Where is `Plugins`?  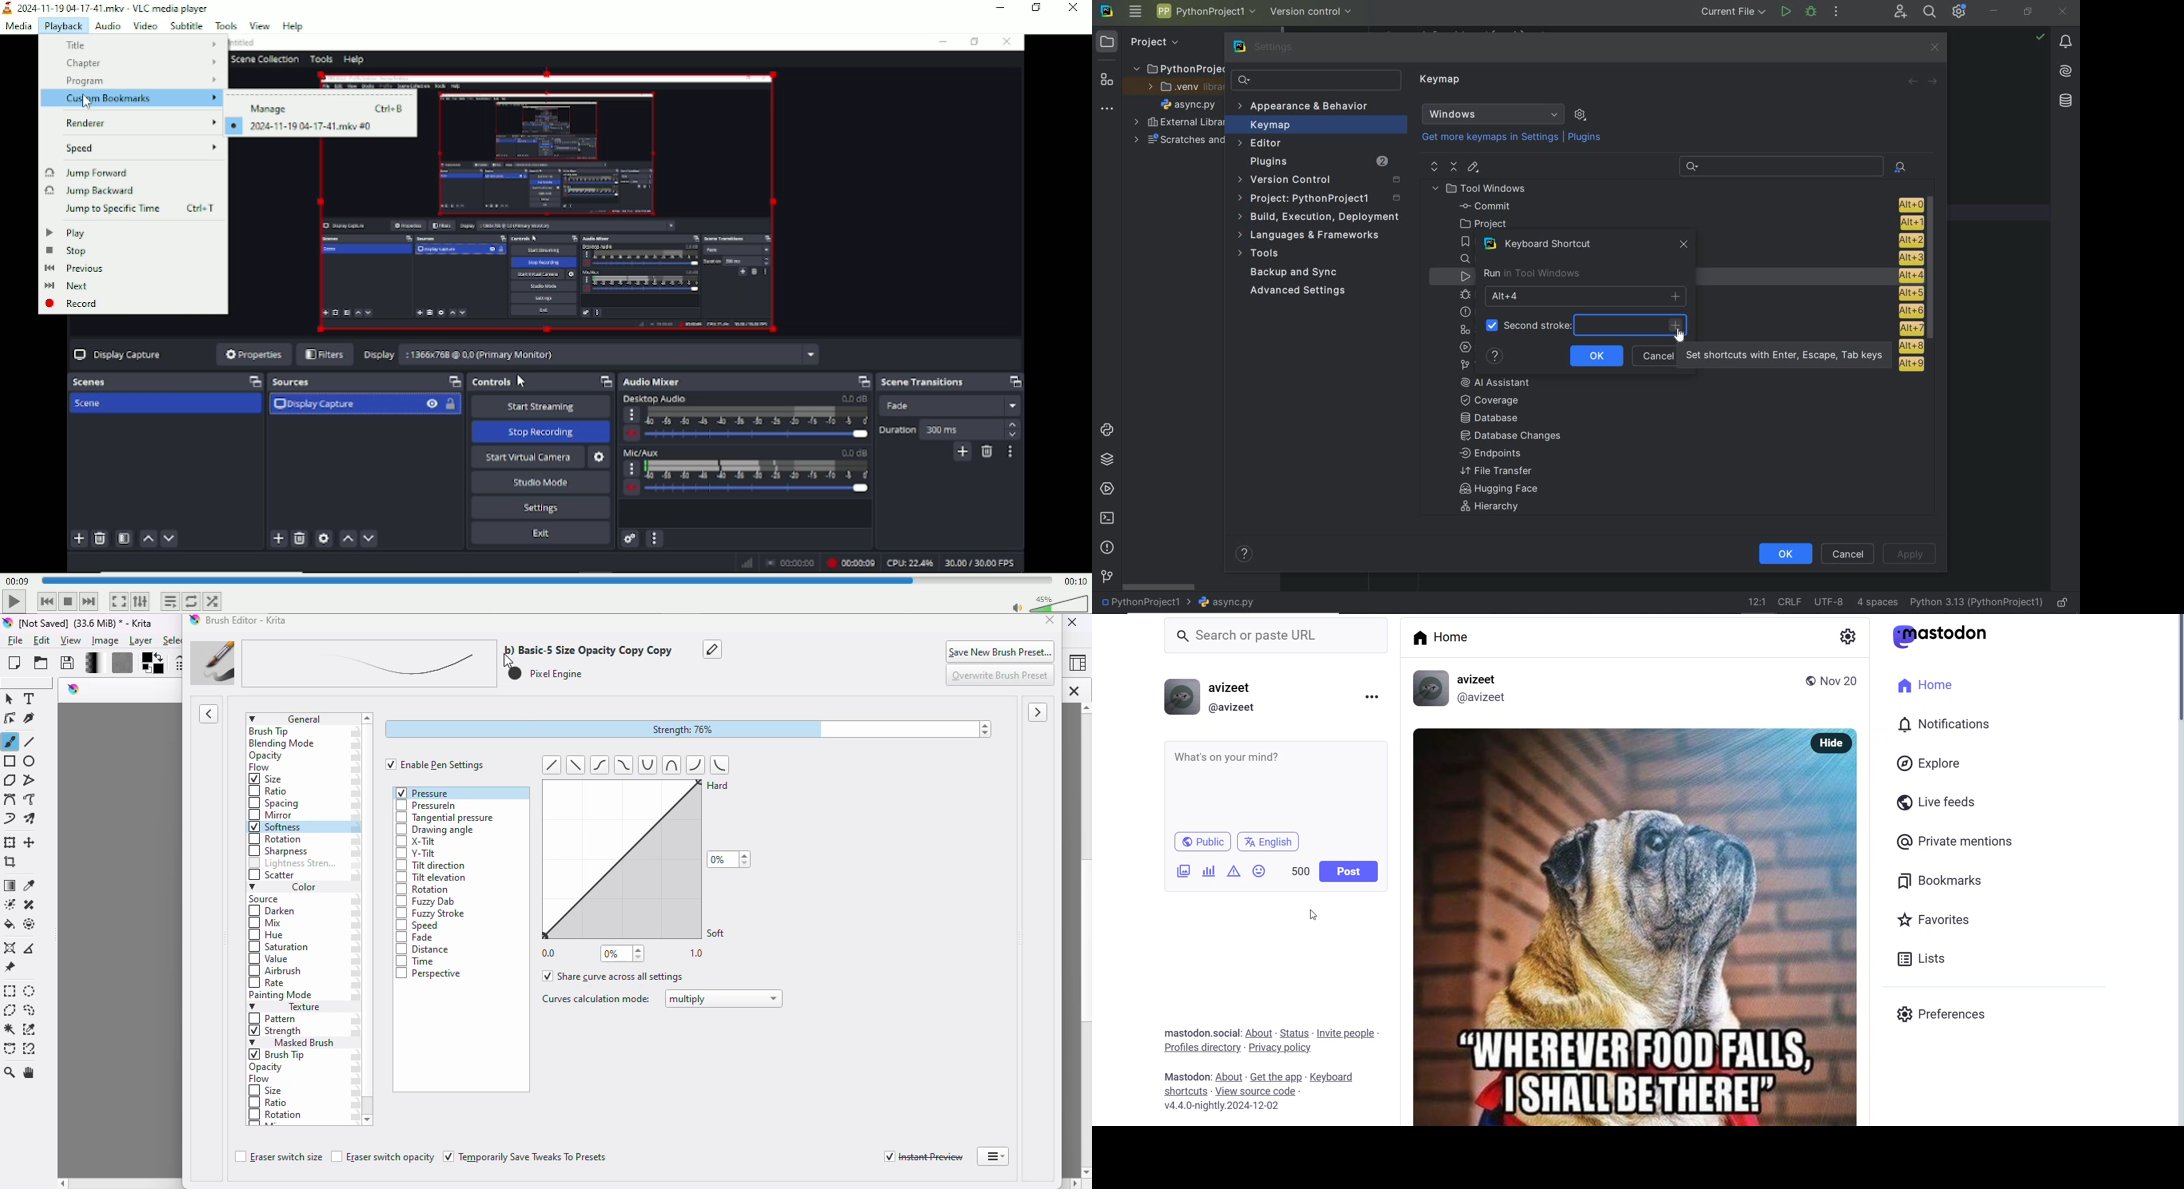 Plugins is located at coordinates (1586, 138).